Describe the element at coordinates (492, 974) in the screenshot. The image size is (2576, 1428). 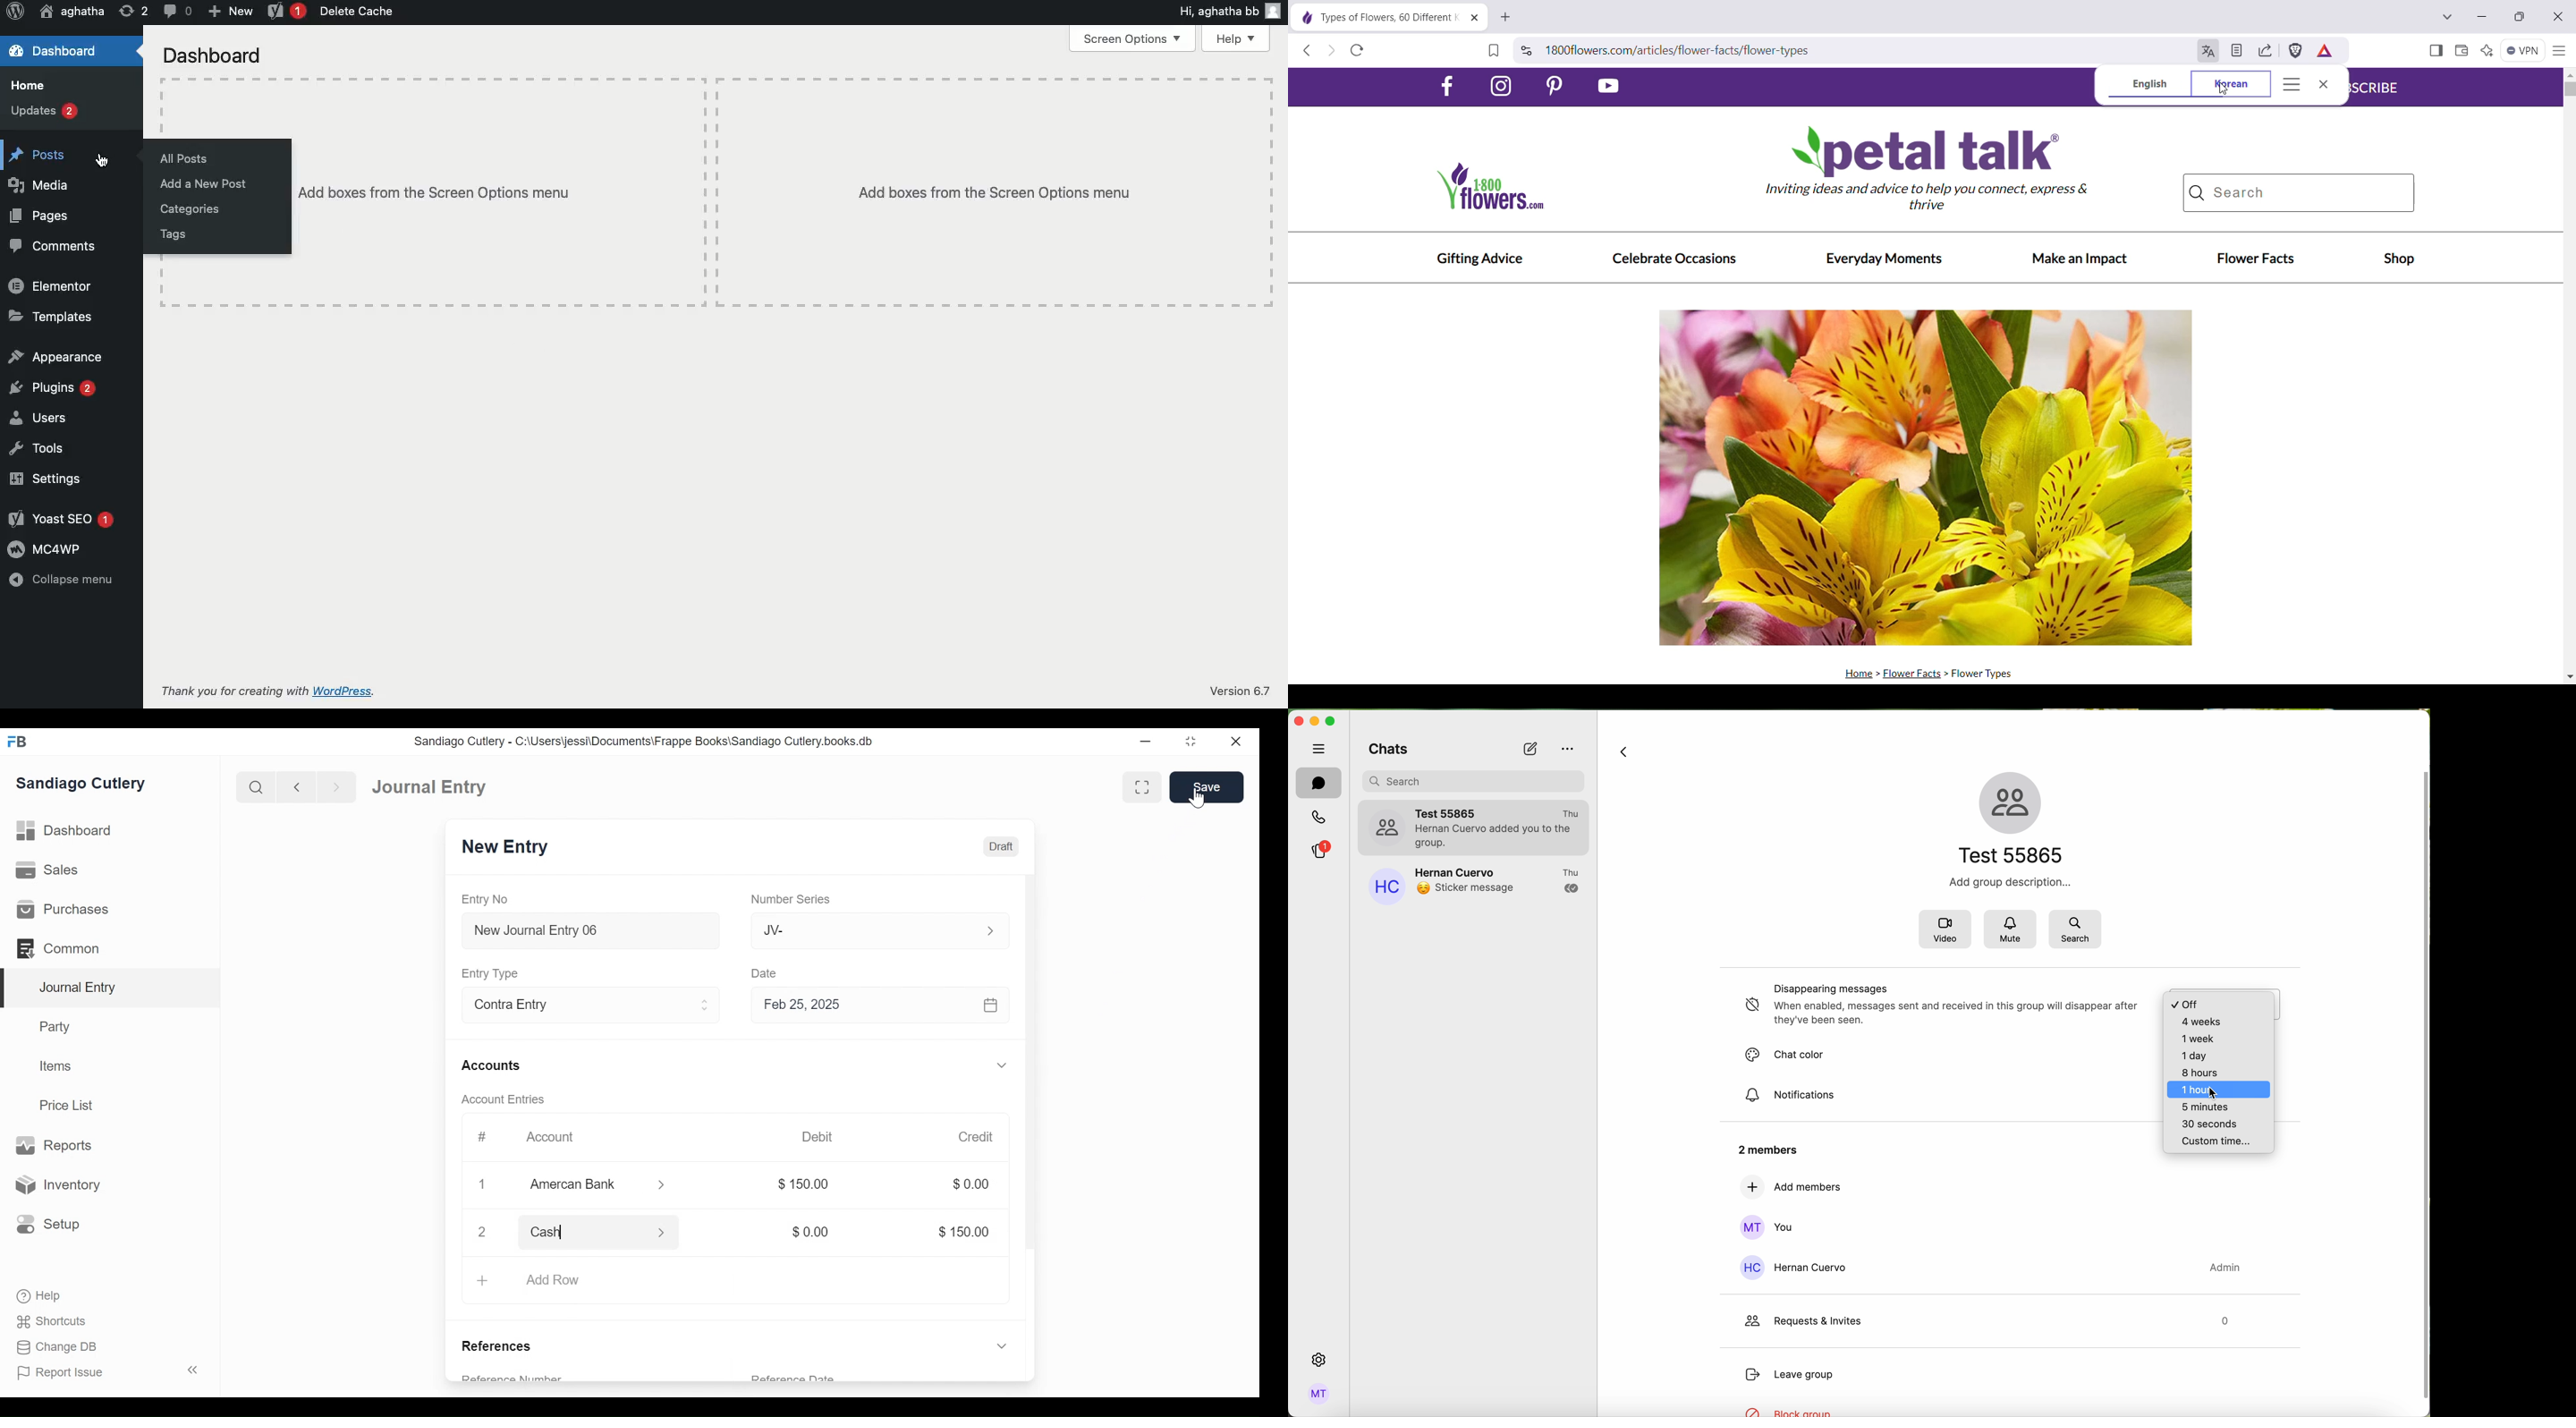
I see `Entry Type` at that location.